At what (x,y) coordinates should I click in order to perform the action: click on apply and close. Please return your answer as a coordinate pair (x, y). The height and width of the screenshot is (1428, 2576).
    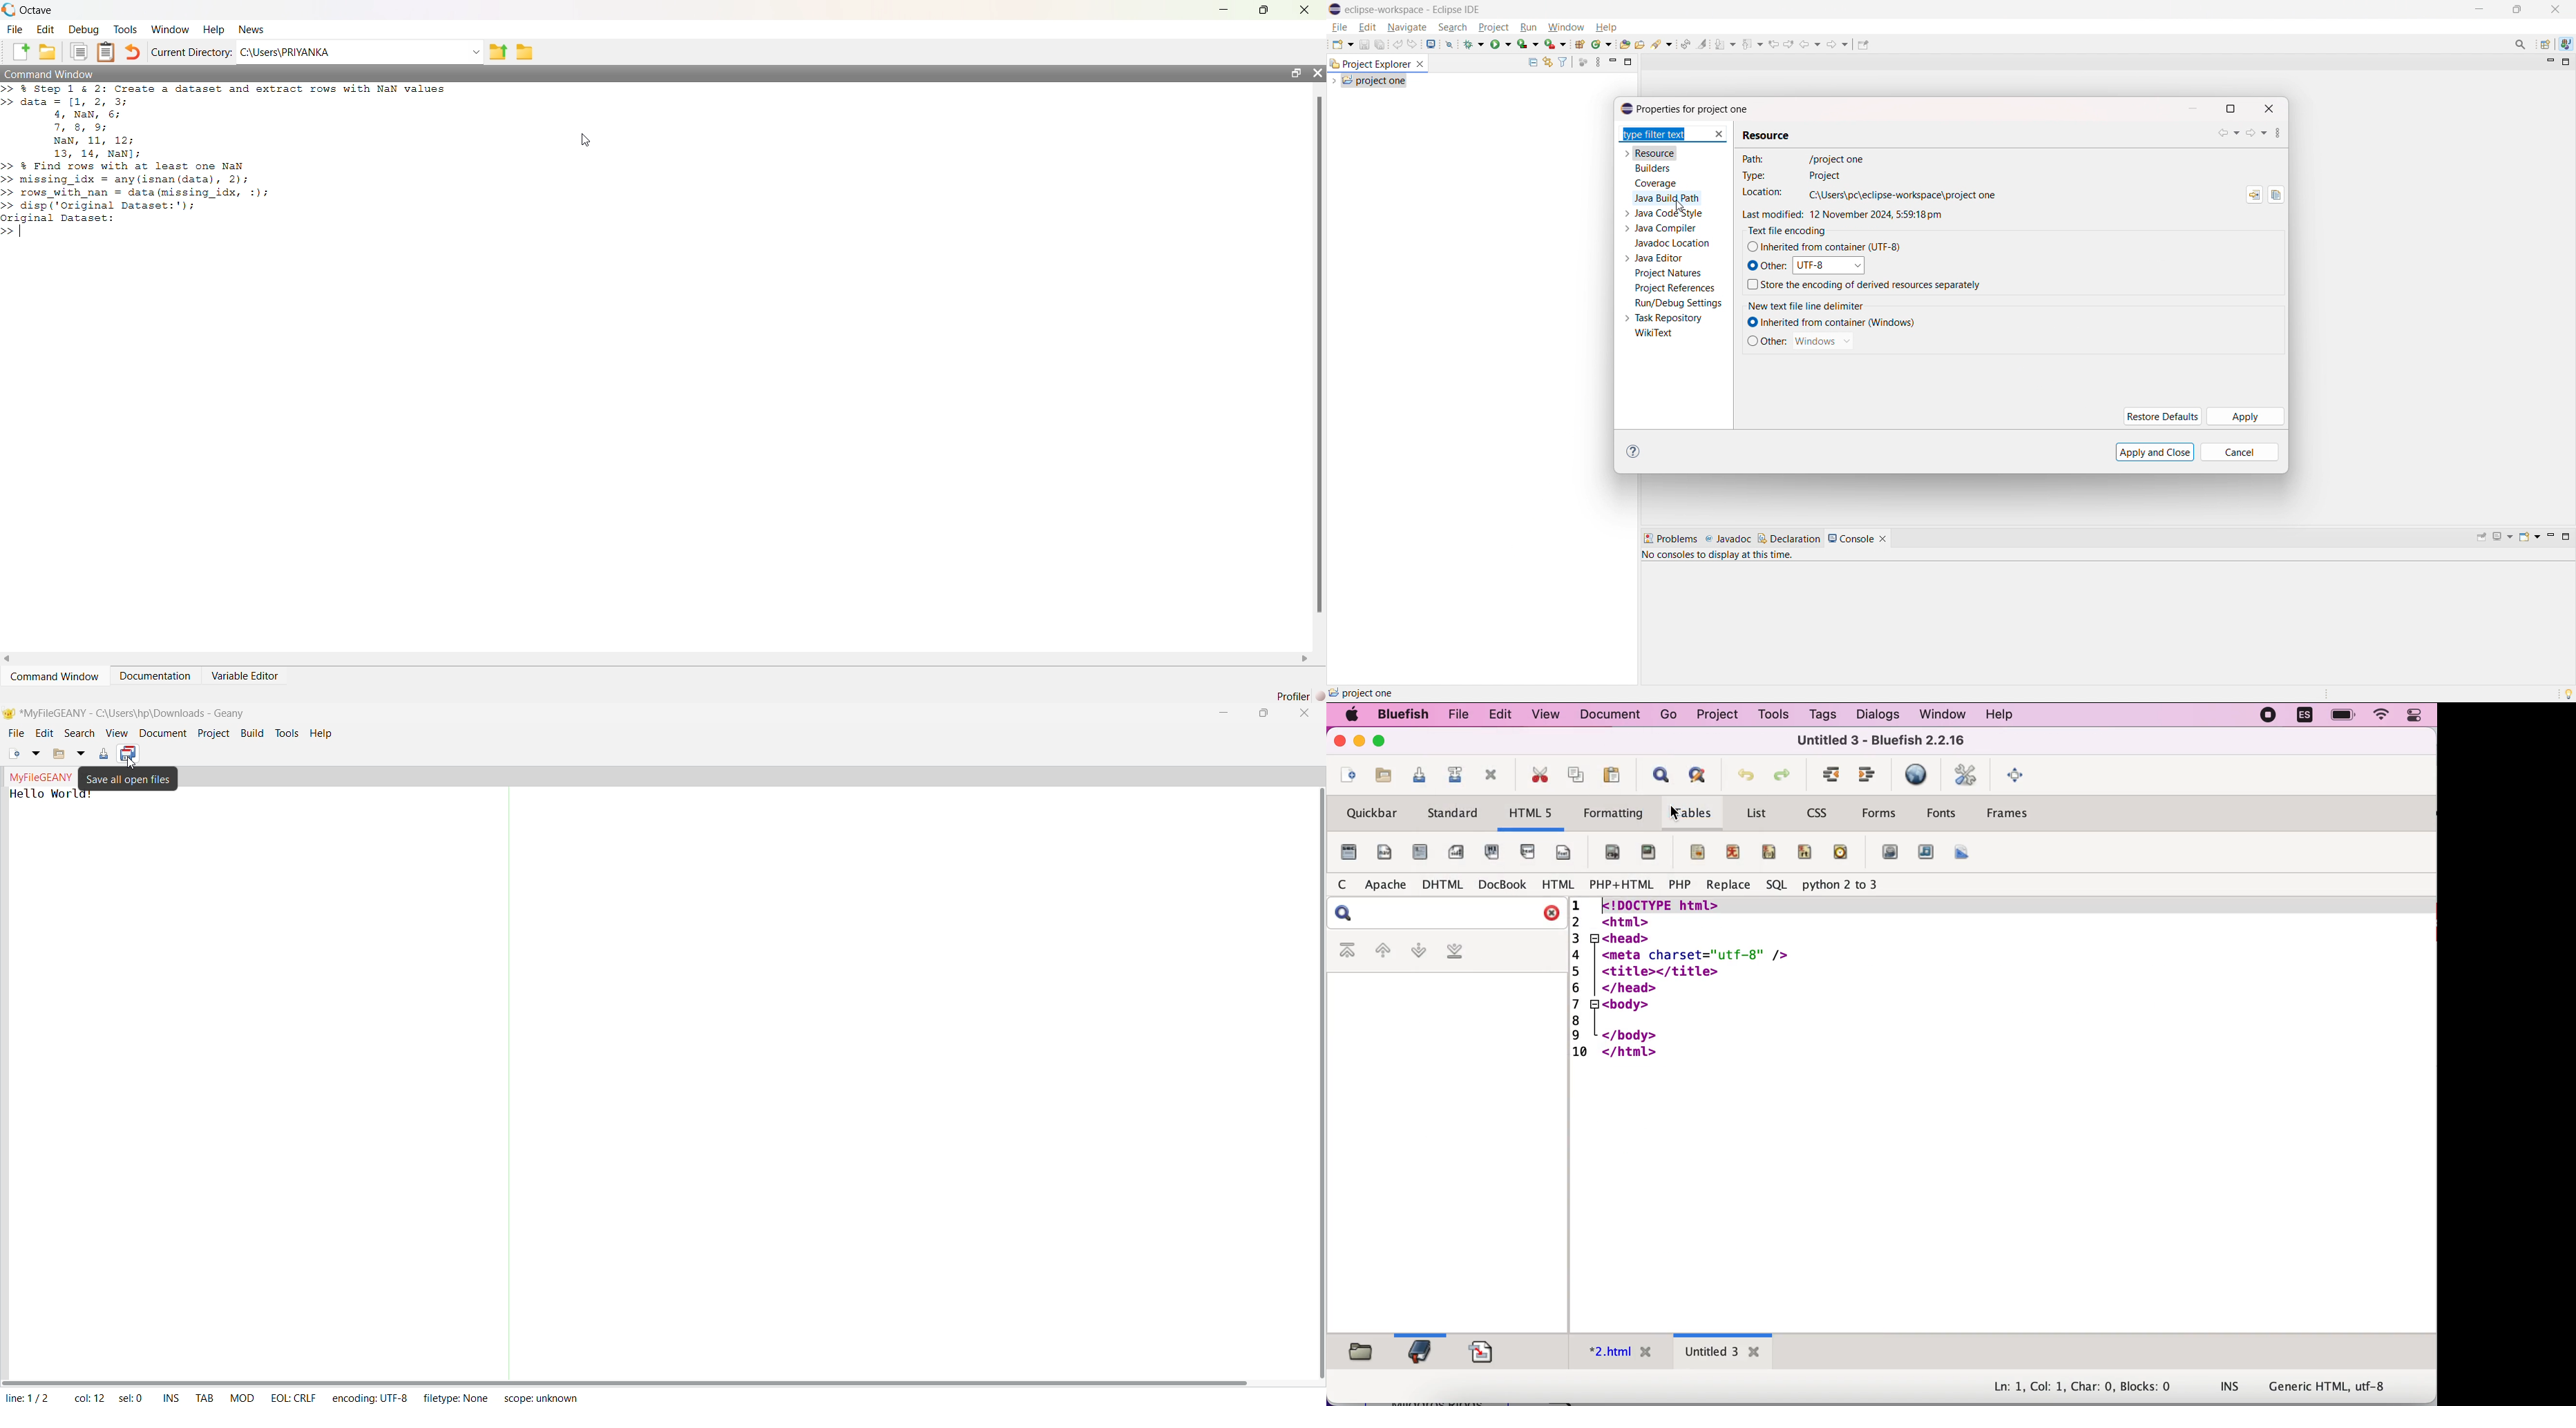
    Looking at the image, I should click on (2156, 452).